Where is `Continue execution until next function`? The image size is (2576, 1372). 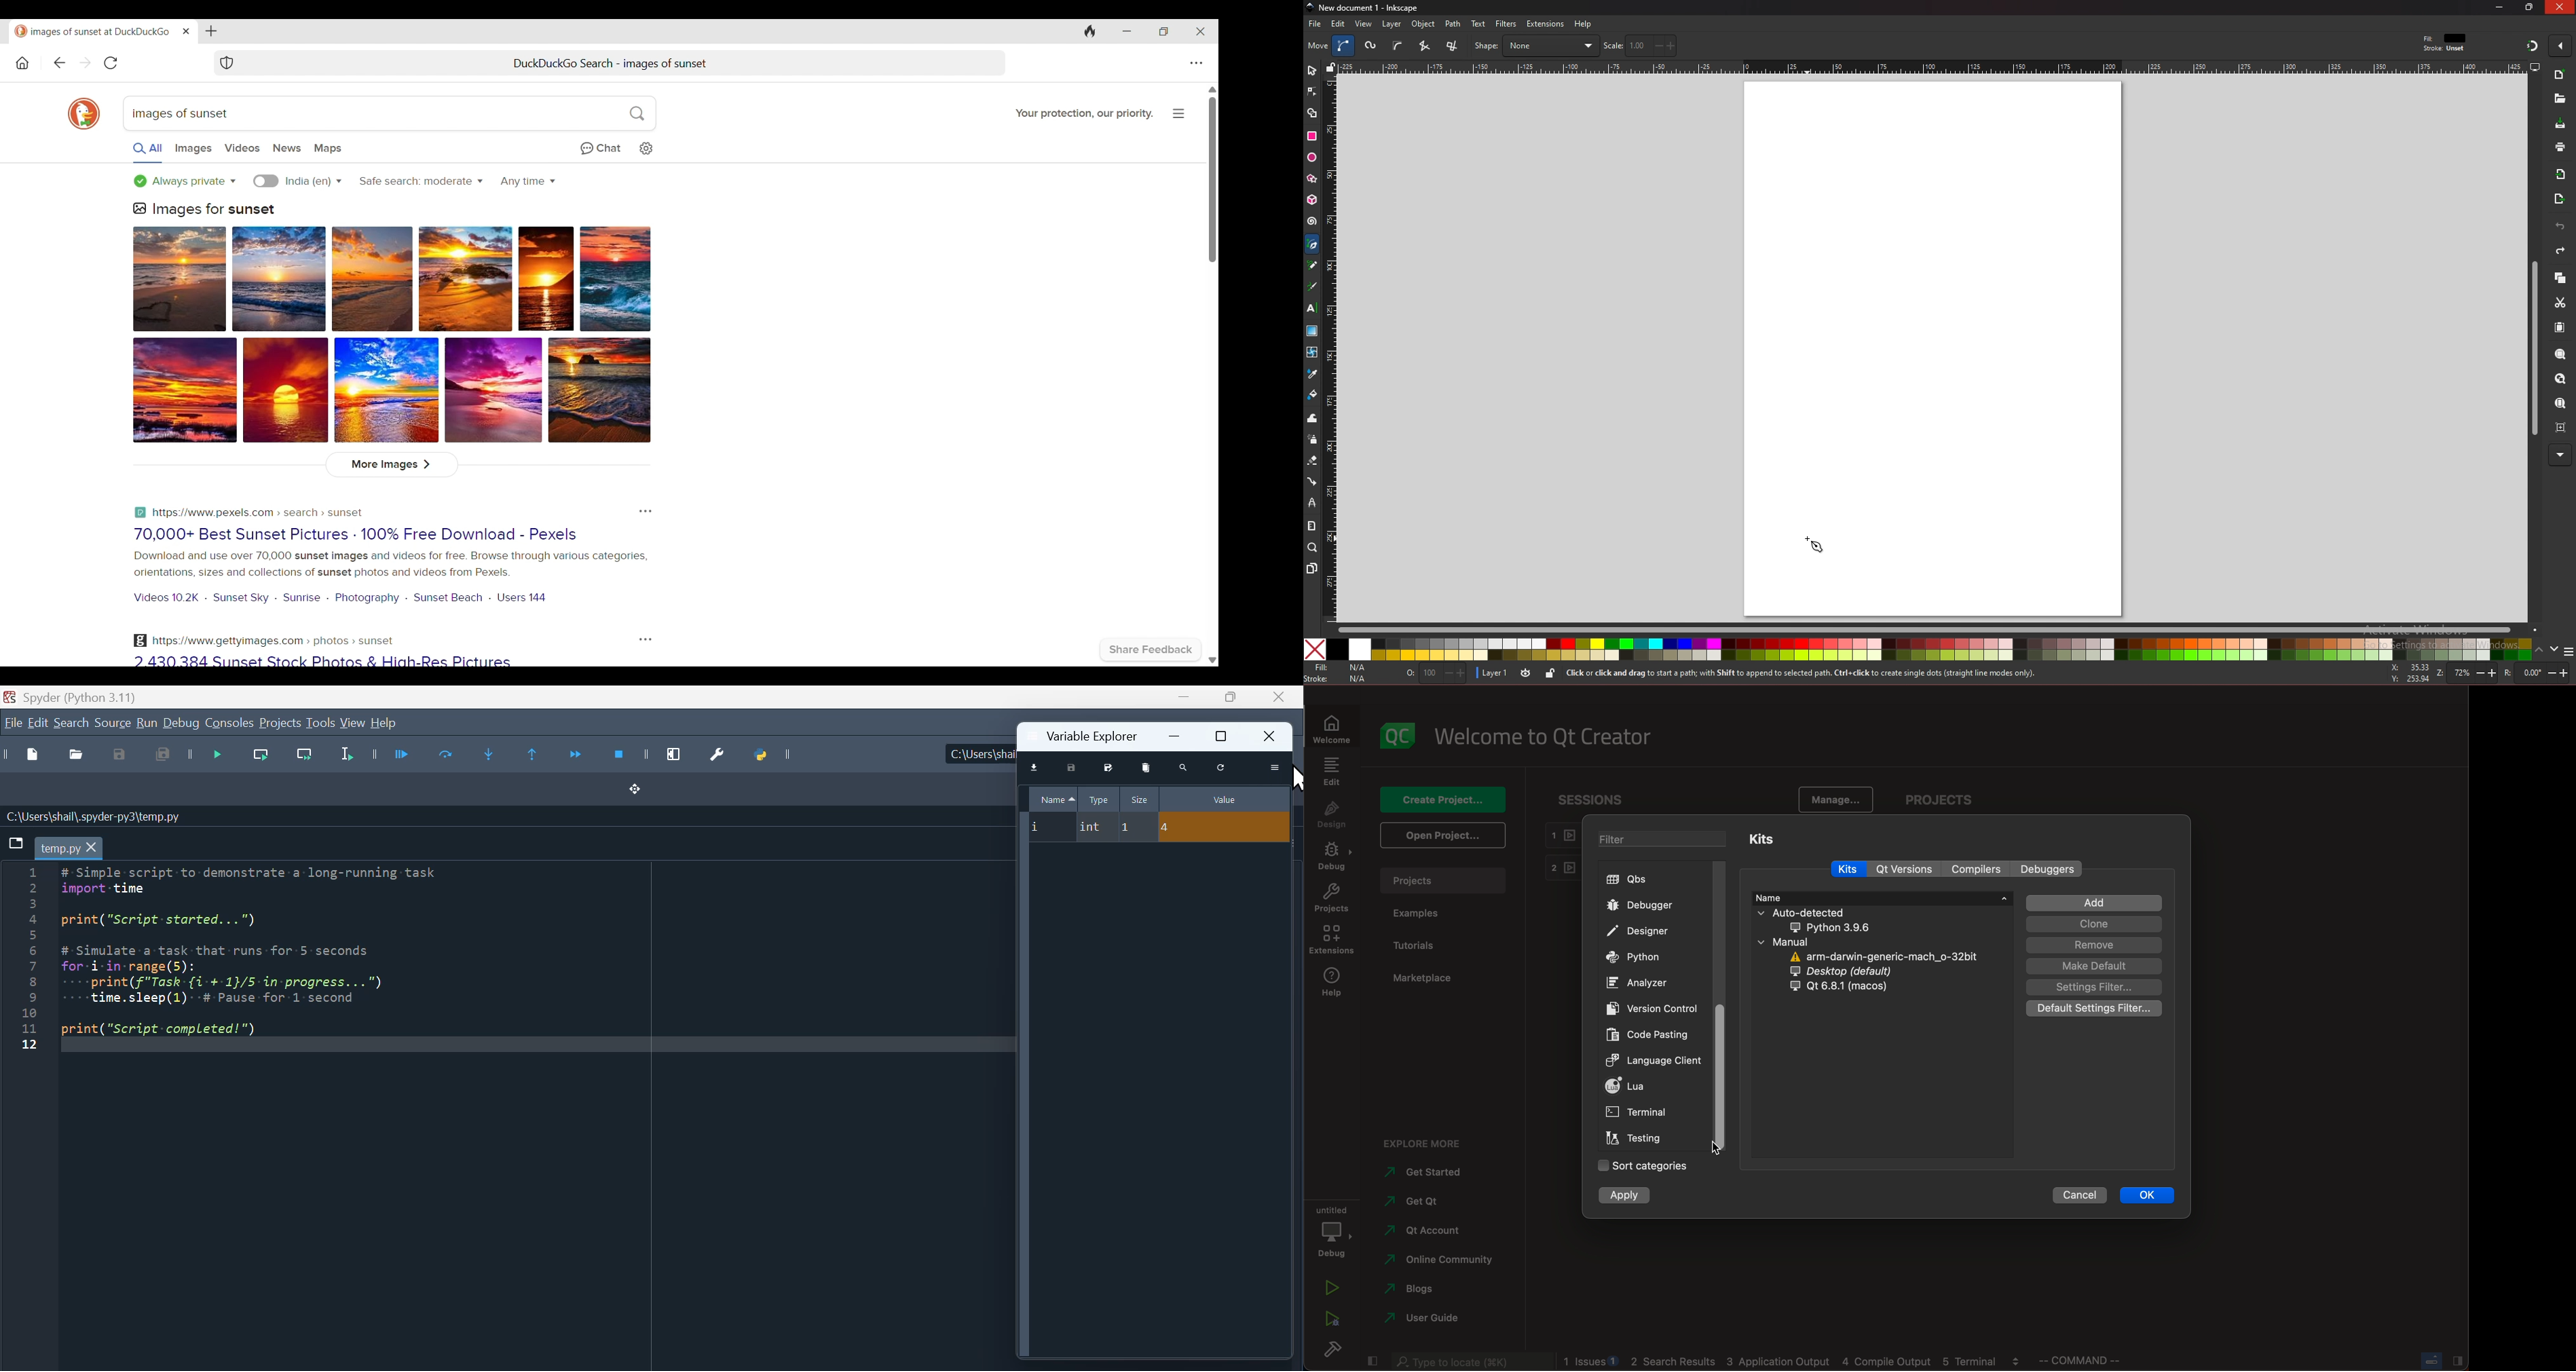 Continue execution until next function is located at coordinates (575, 757).